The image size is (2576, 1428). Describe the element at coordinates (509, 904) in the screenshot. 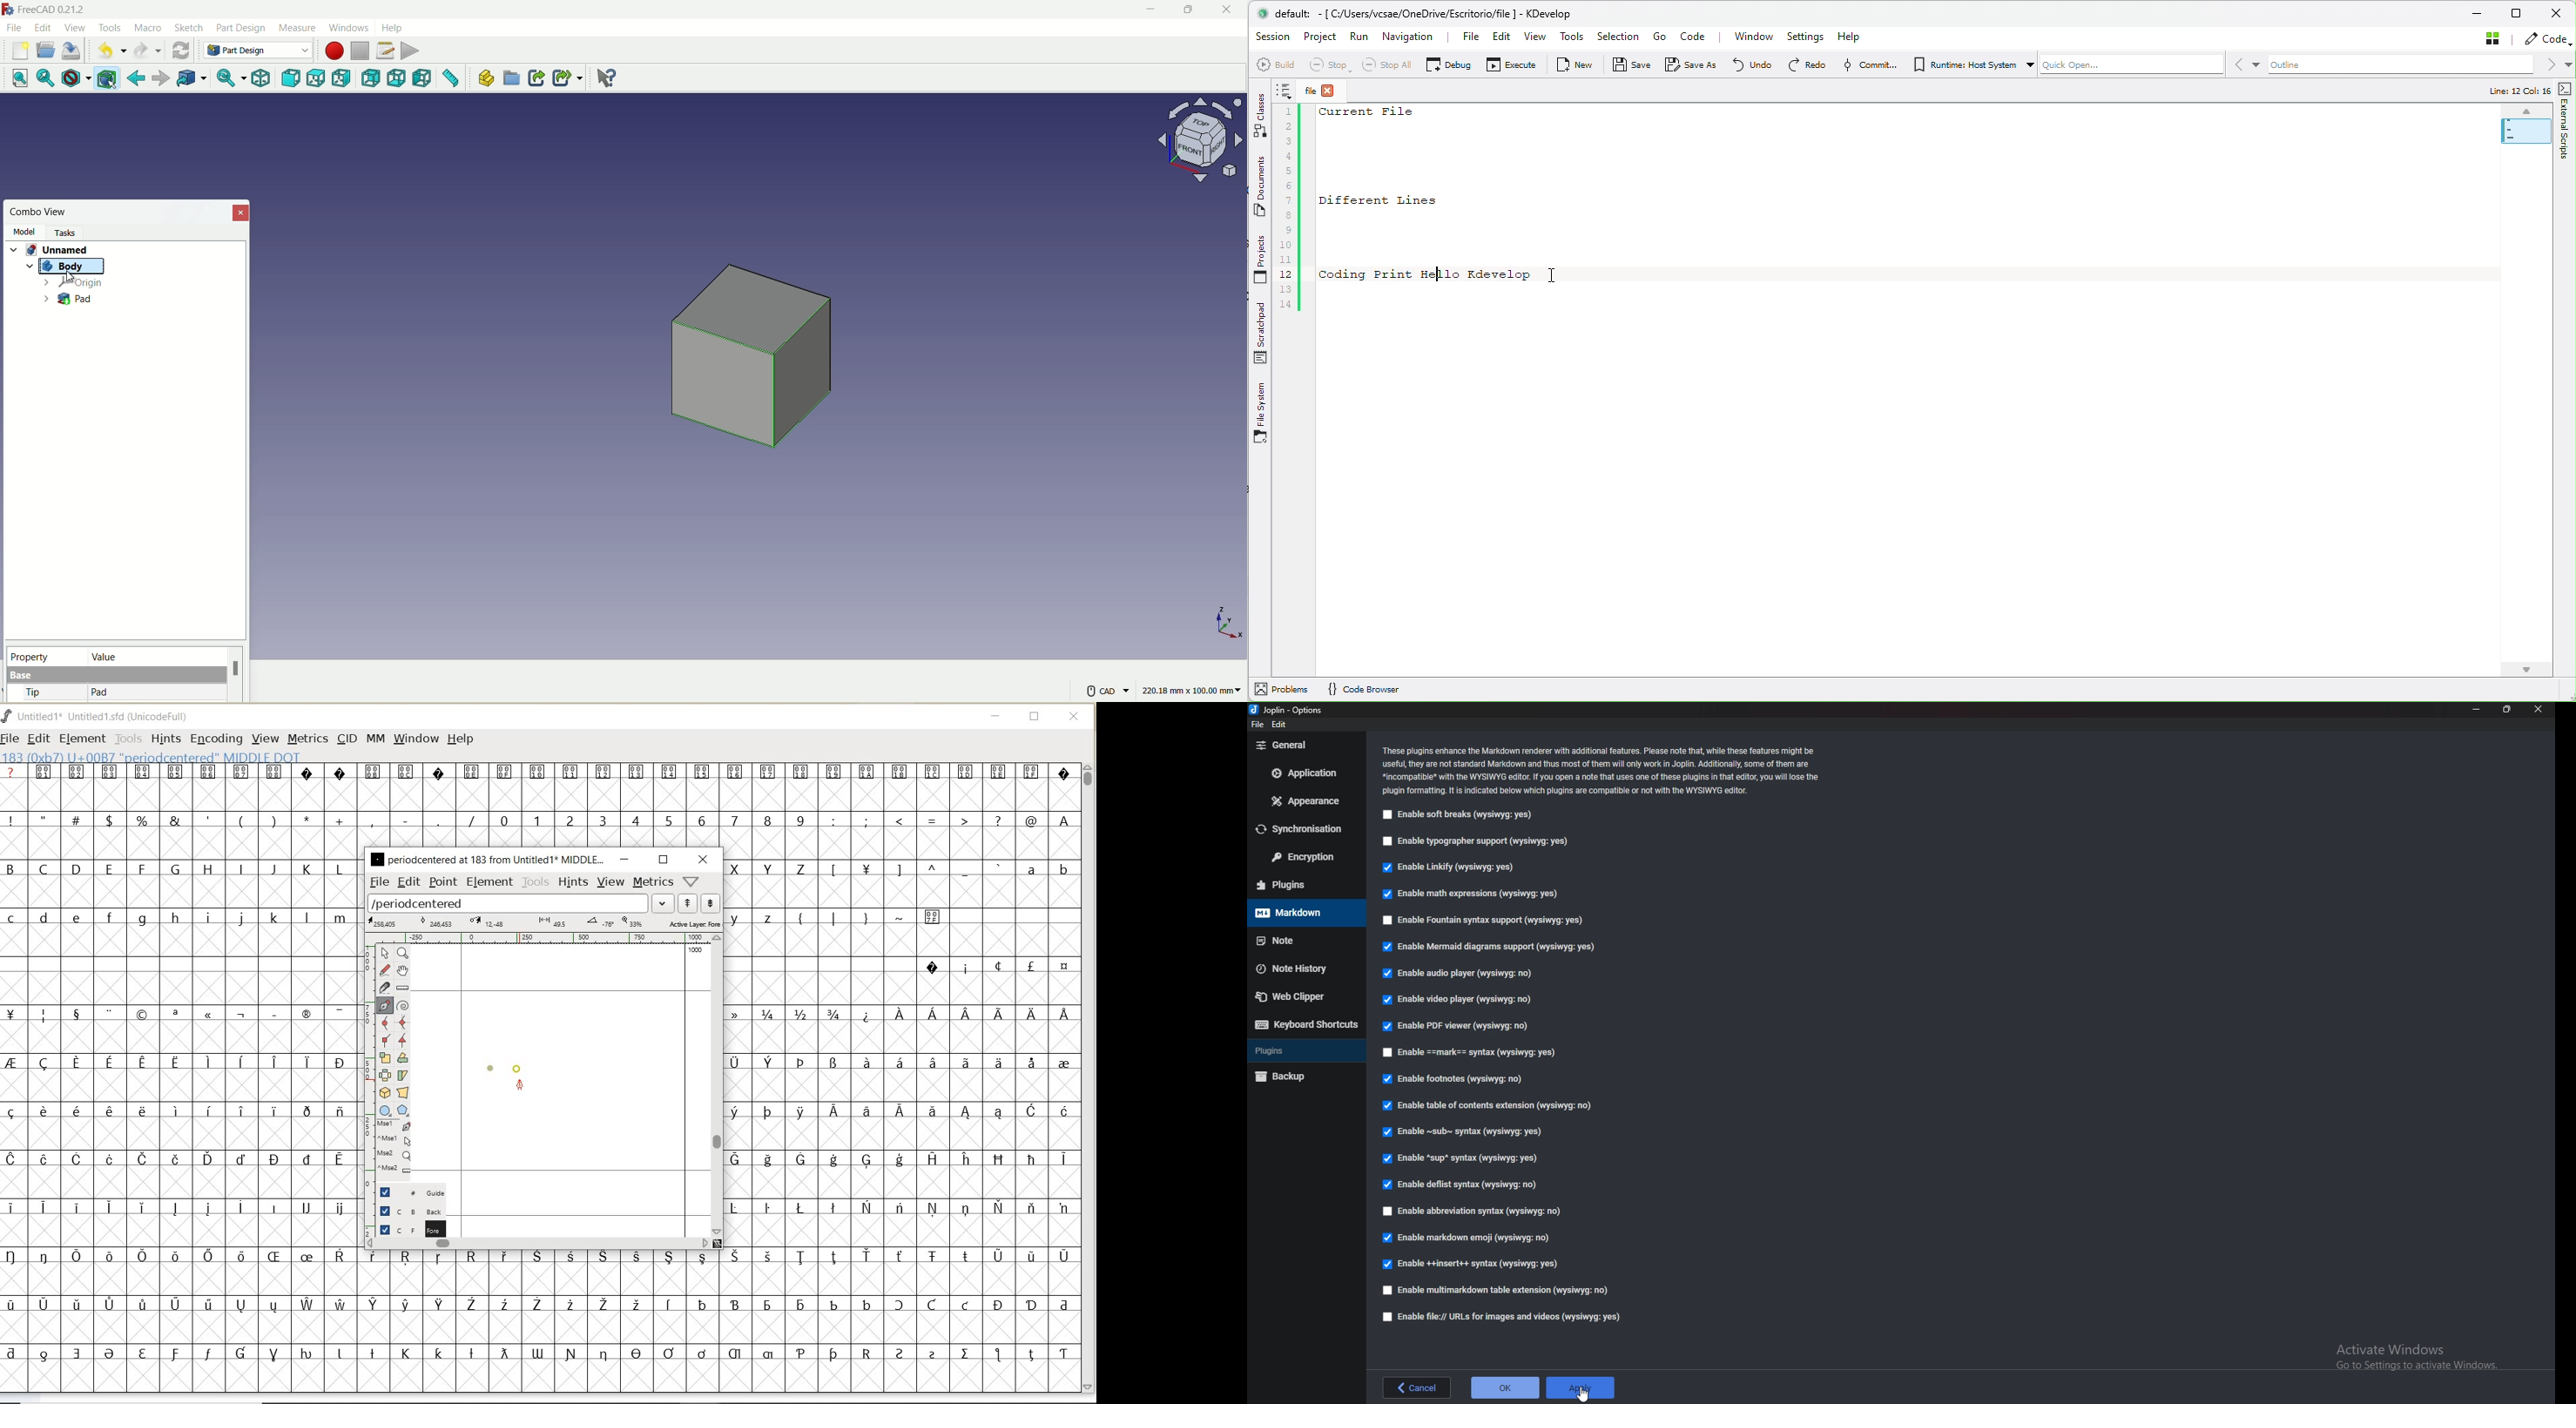

I see `load word list` at that location.